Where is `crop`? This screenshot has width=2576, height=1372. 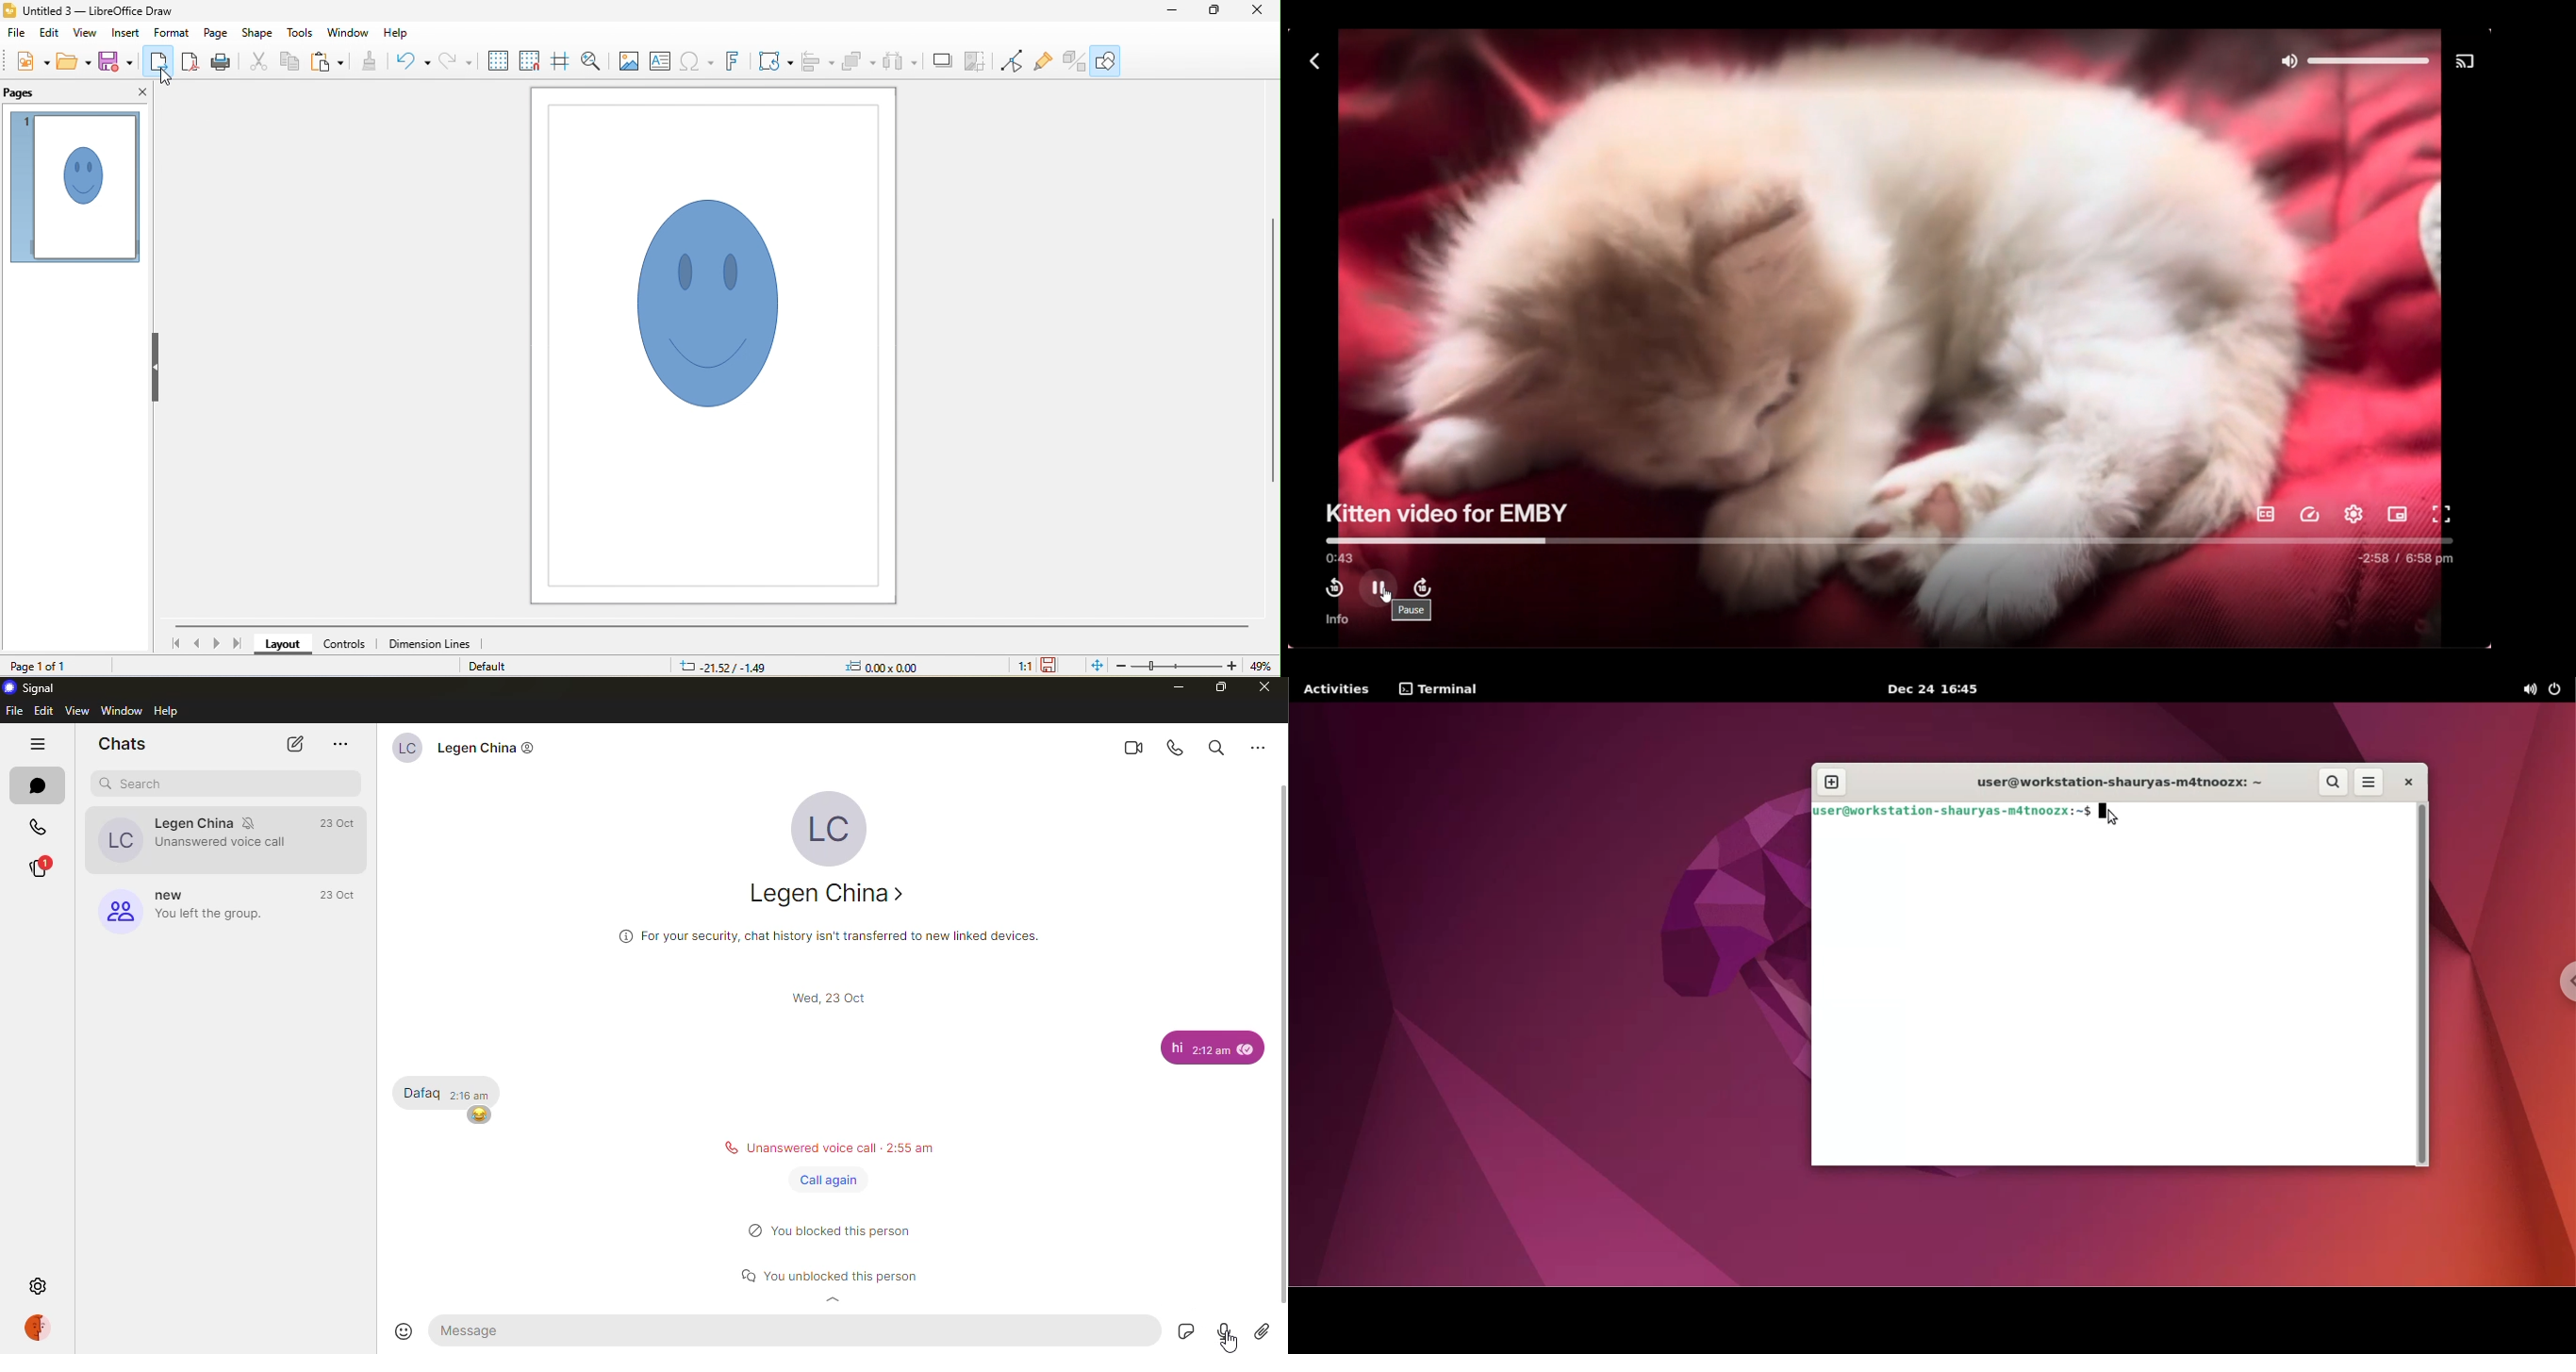 crop is located at coordinates (977, 61).